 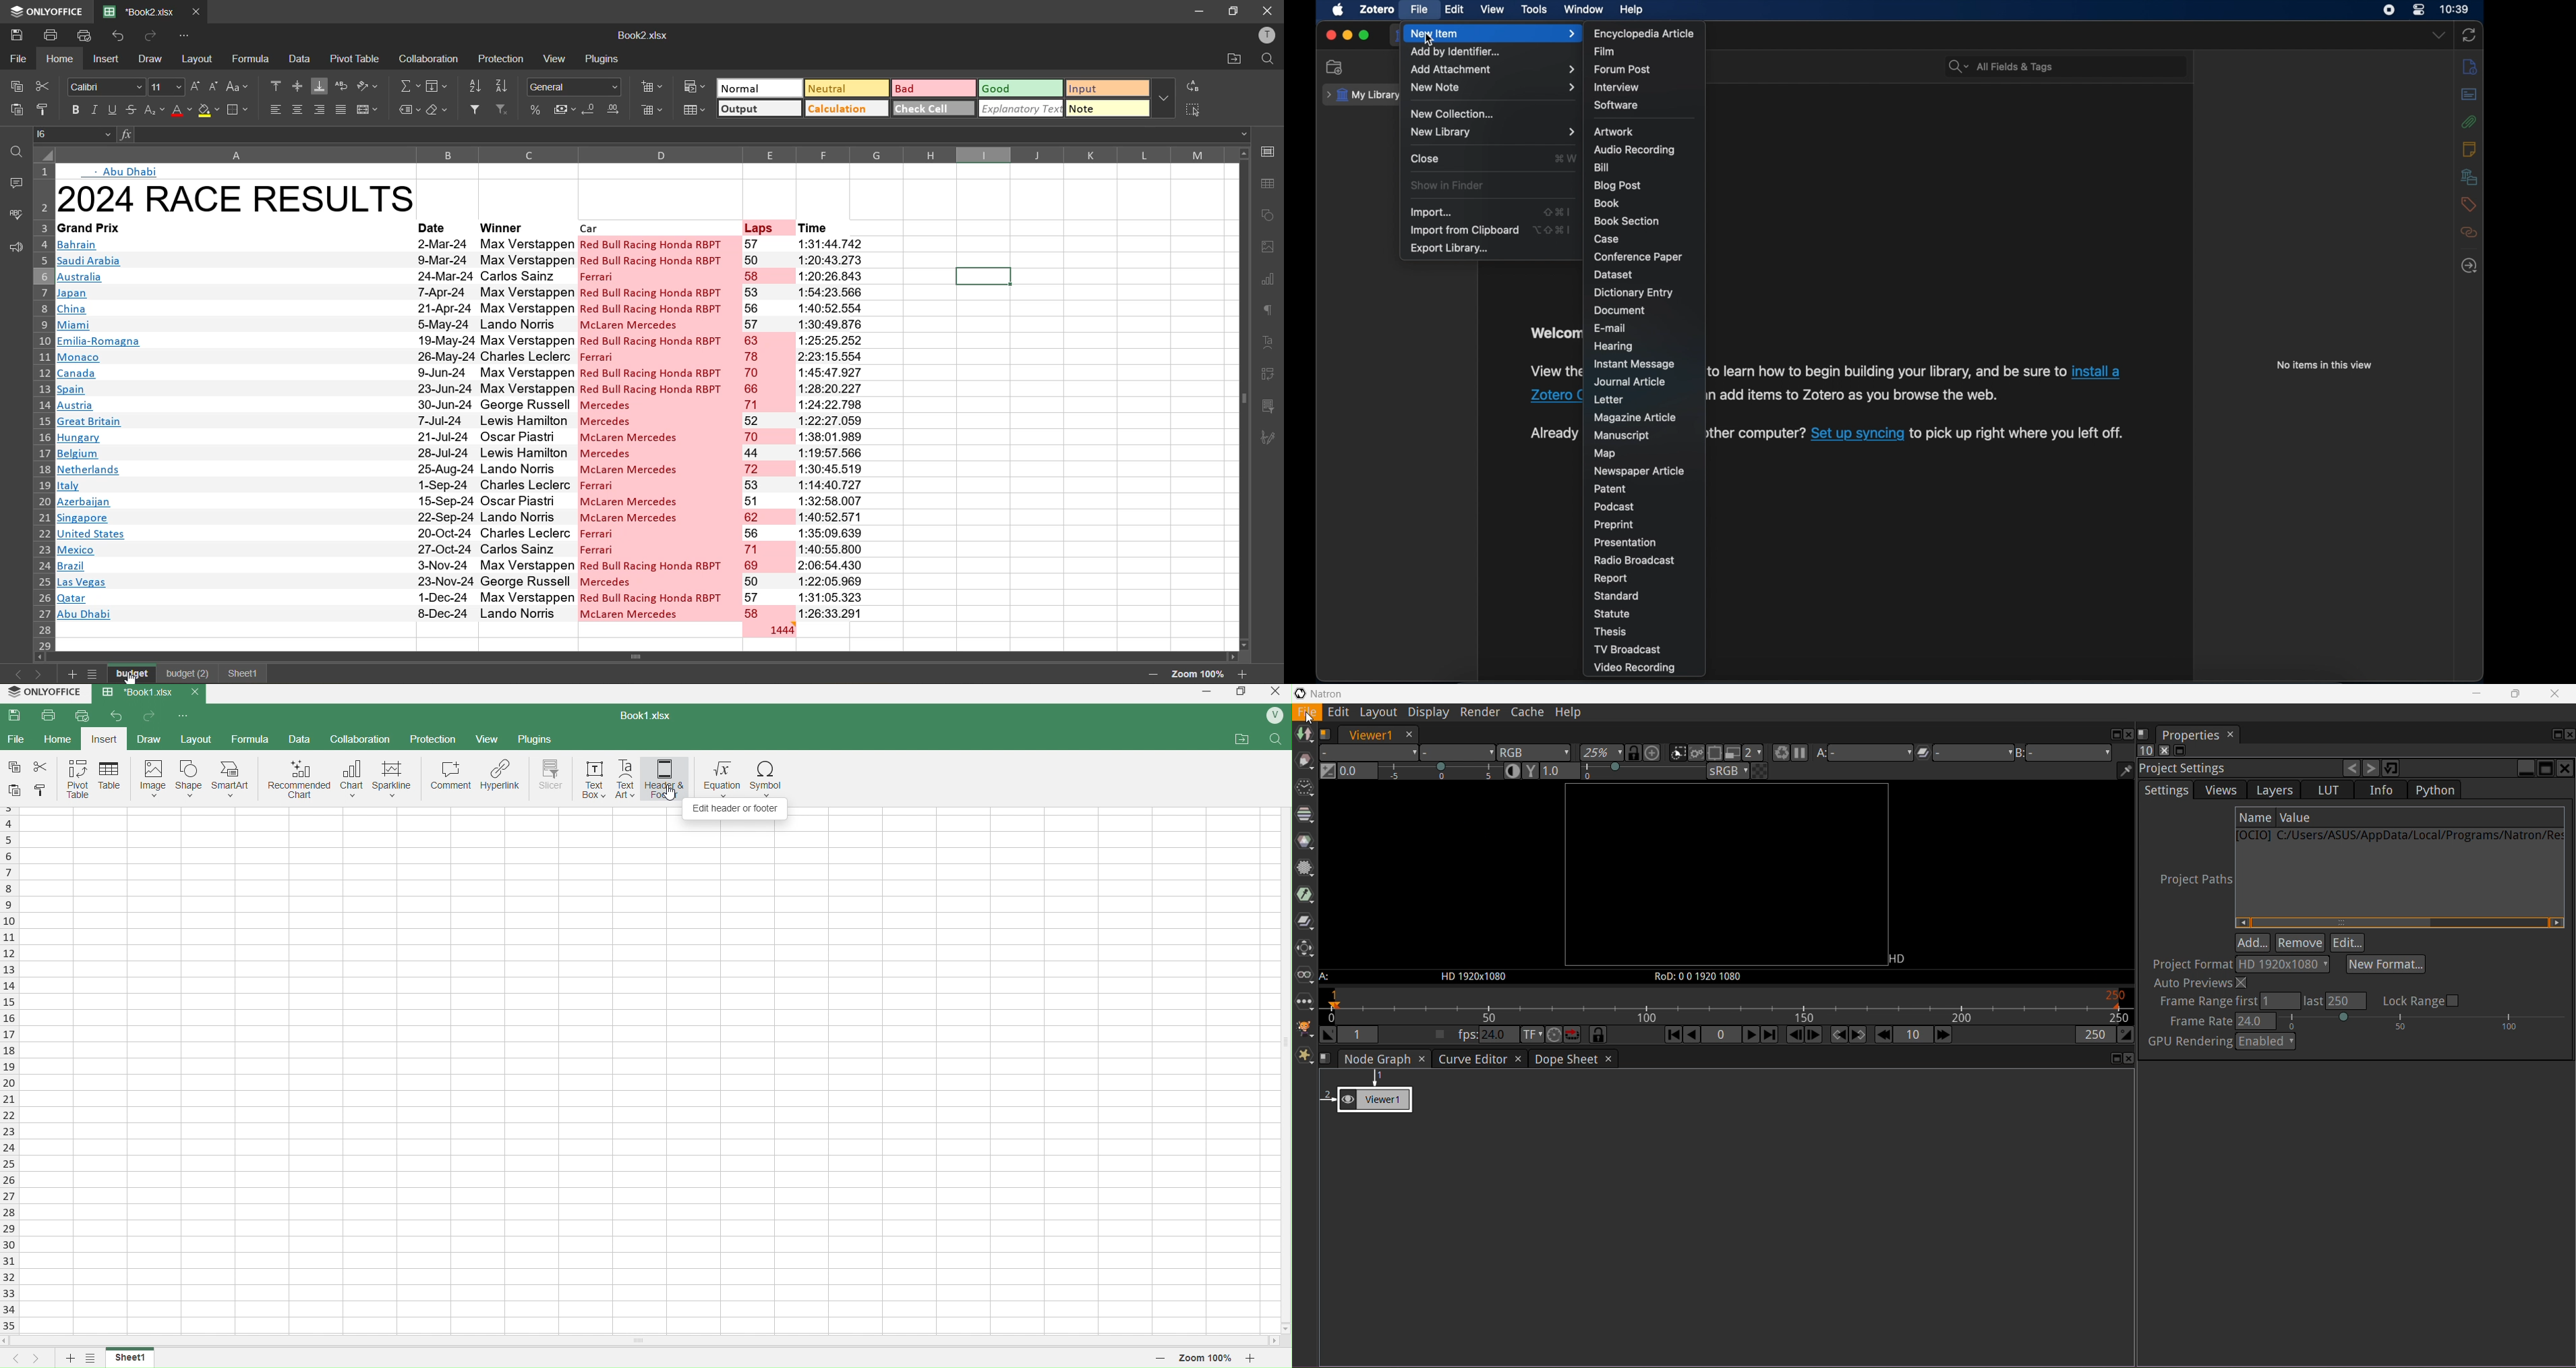 What do you see at coordinates (736, 811) in the screenshot?
I see `Edit Header or Freeze` at bounding box center [736, 811].